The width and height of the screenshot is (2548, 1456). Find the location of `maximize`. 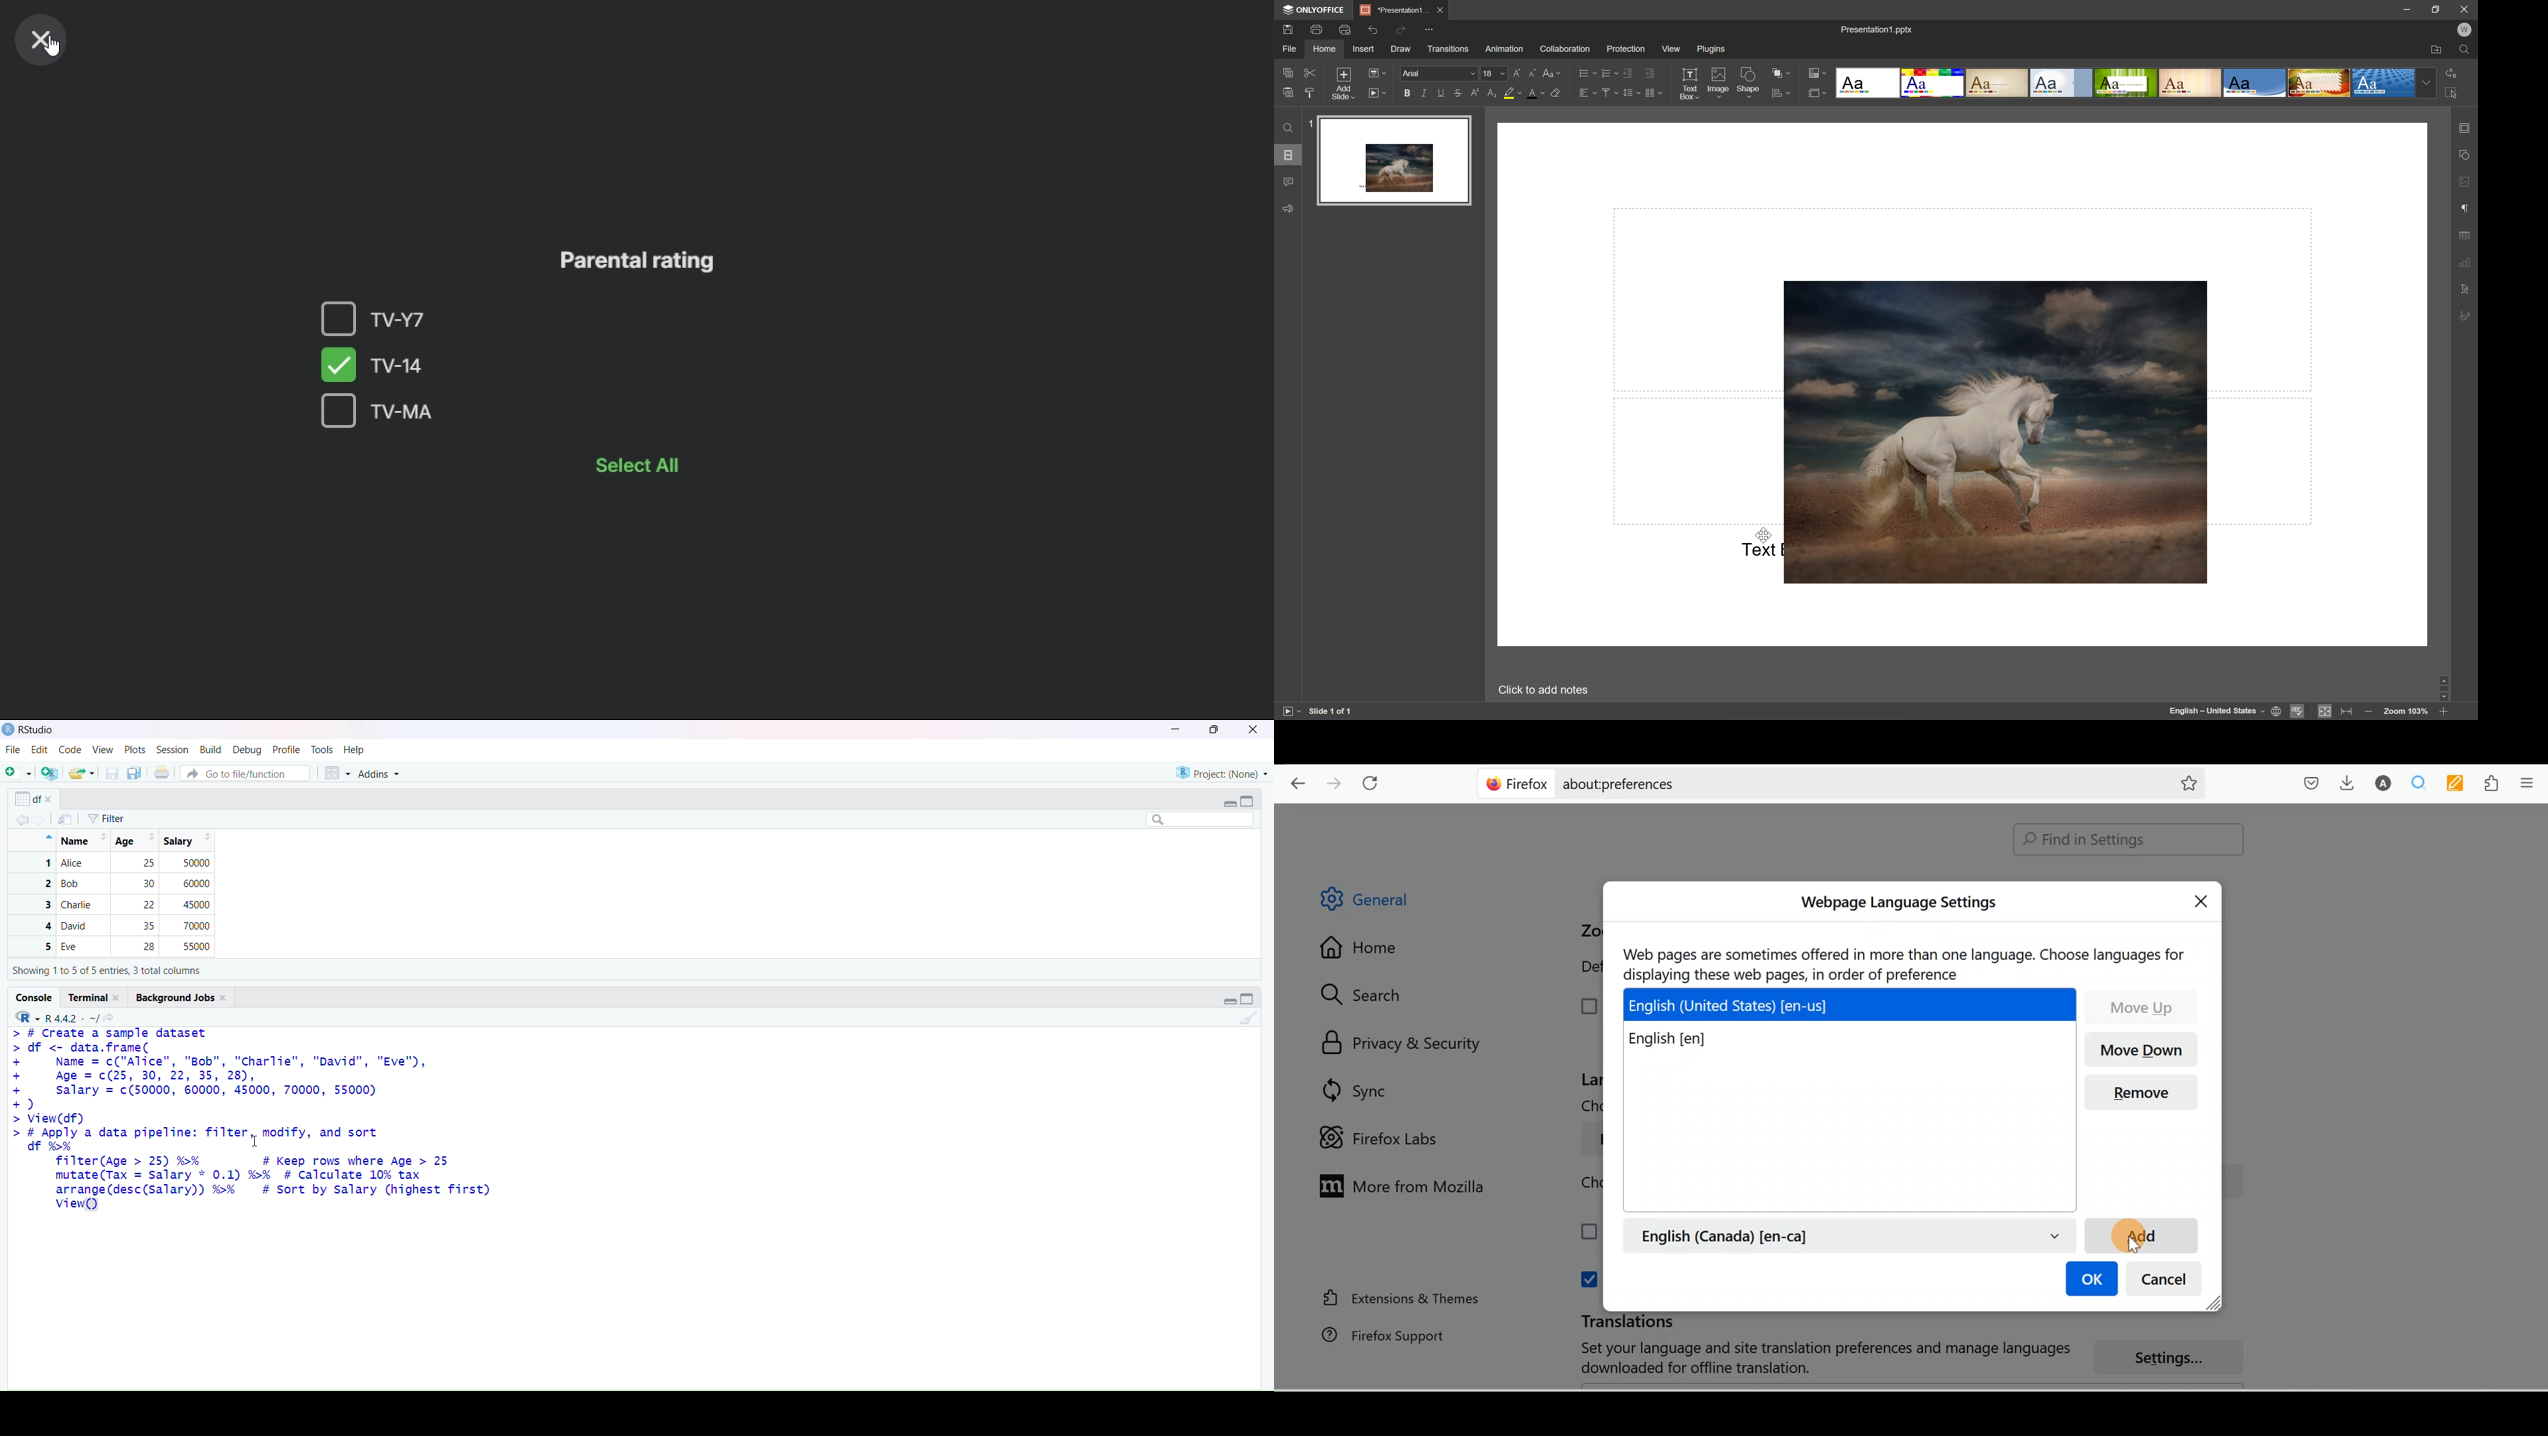

maximize is located at coordinates (1219, 730).